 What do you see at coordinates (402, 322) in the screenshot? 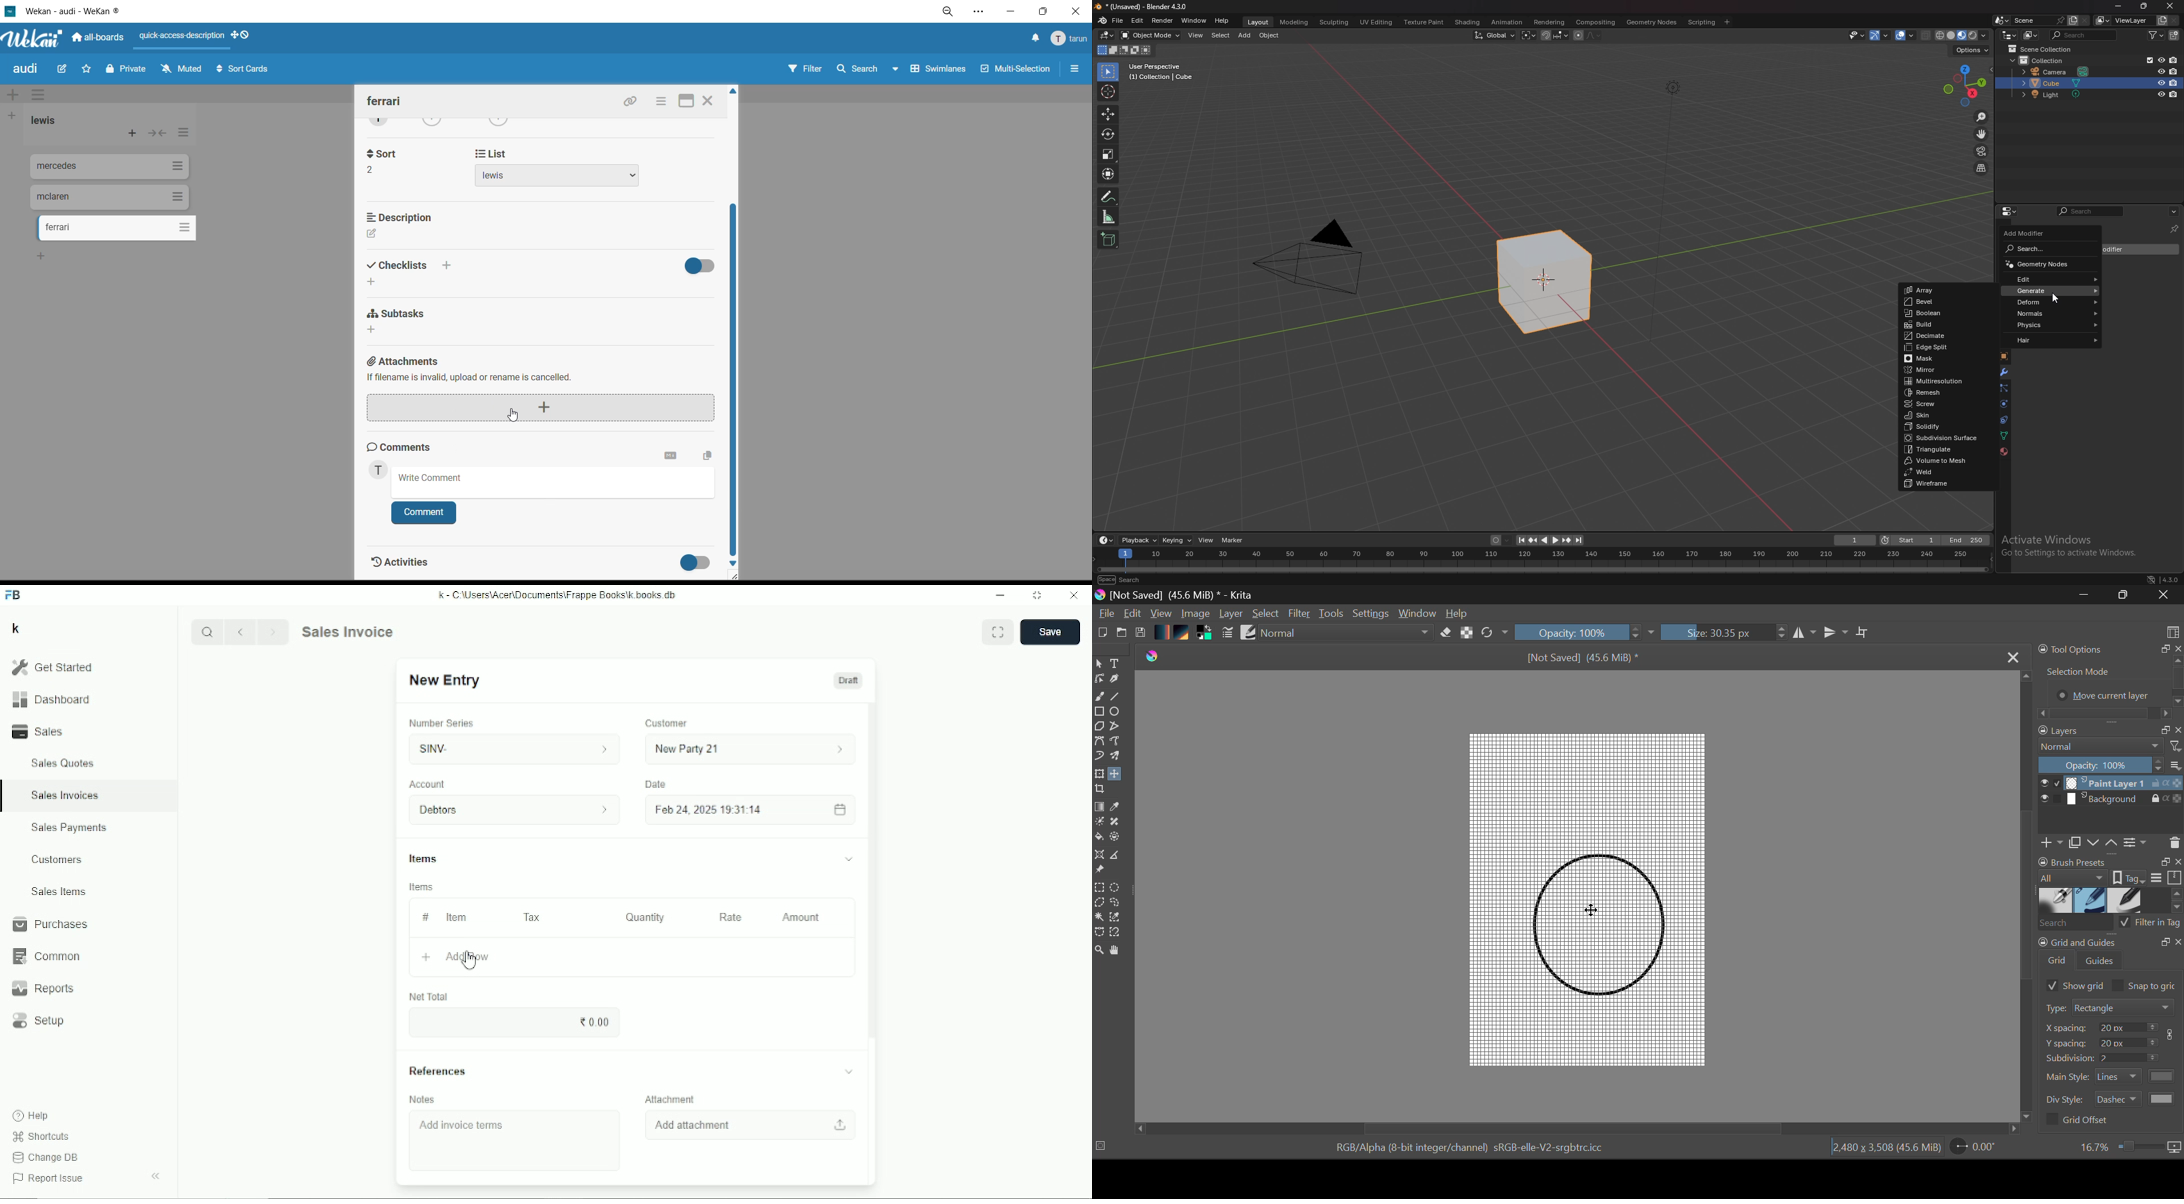
I see `subtasks` at bounding box center [402, 322].